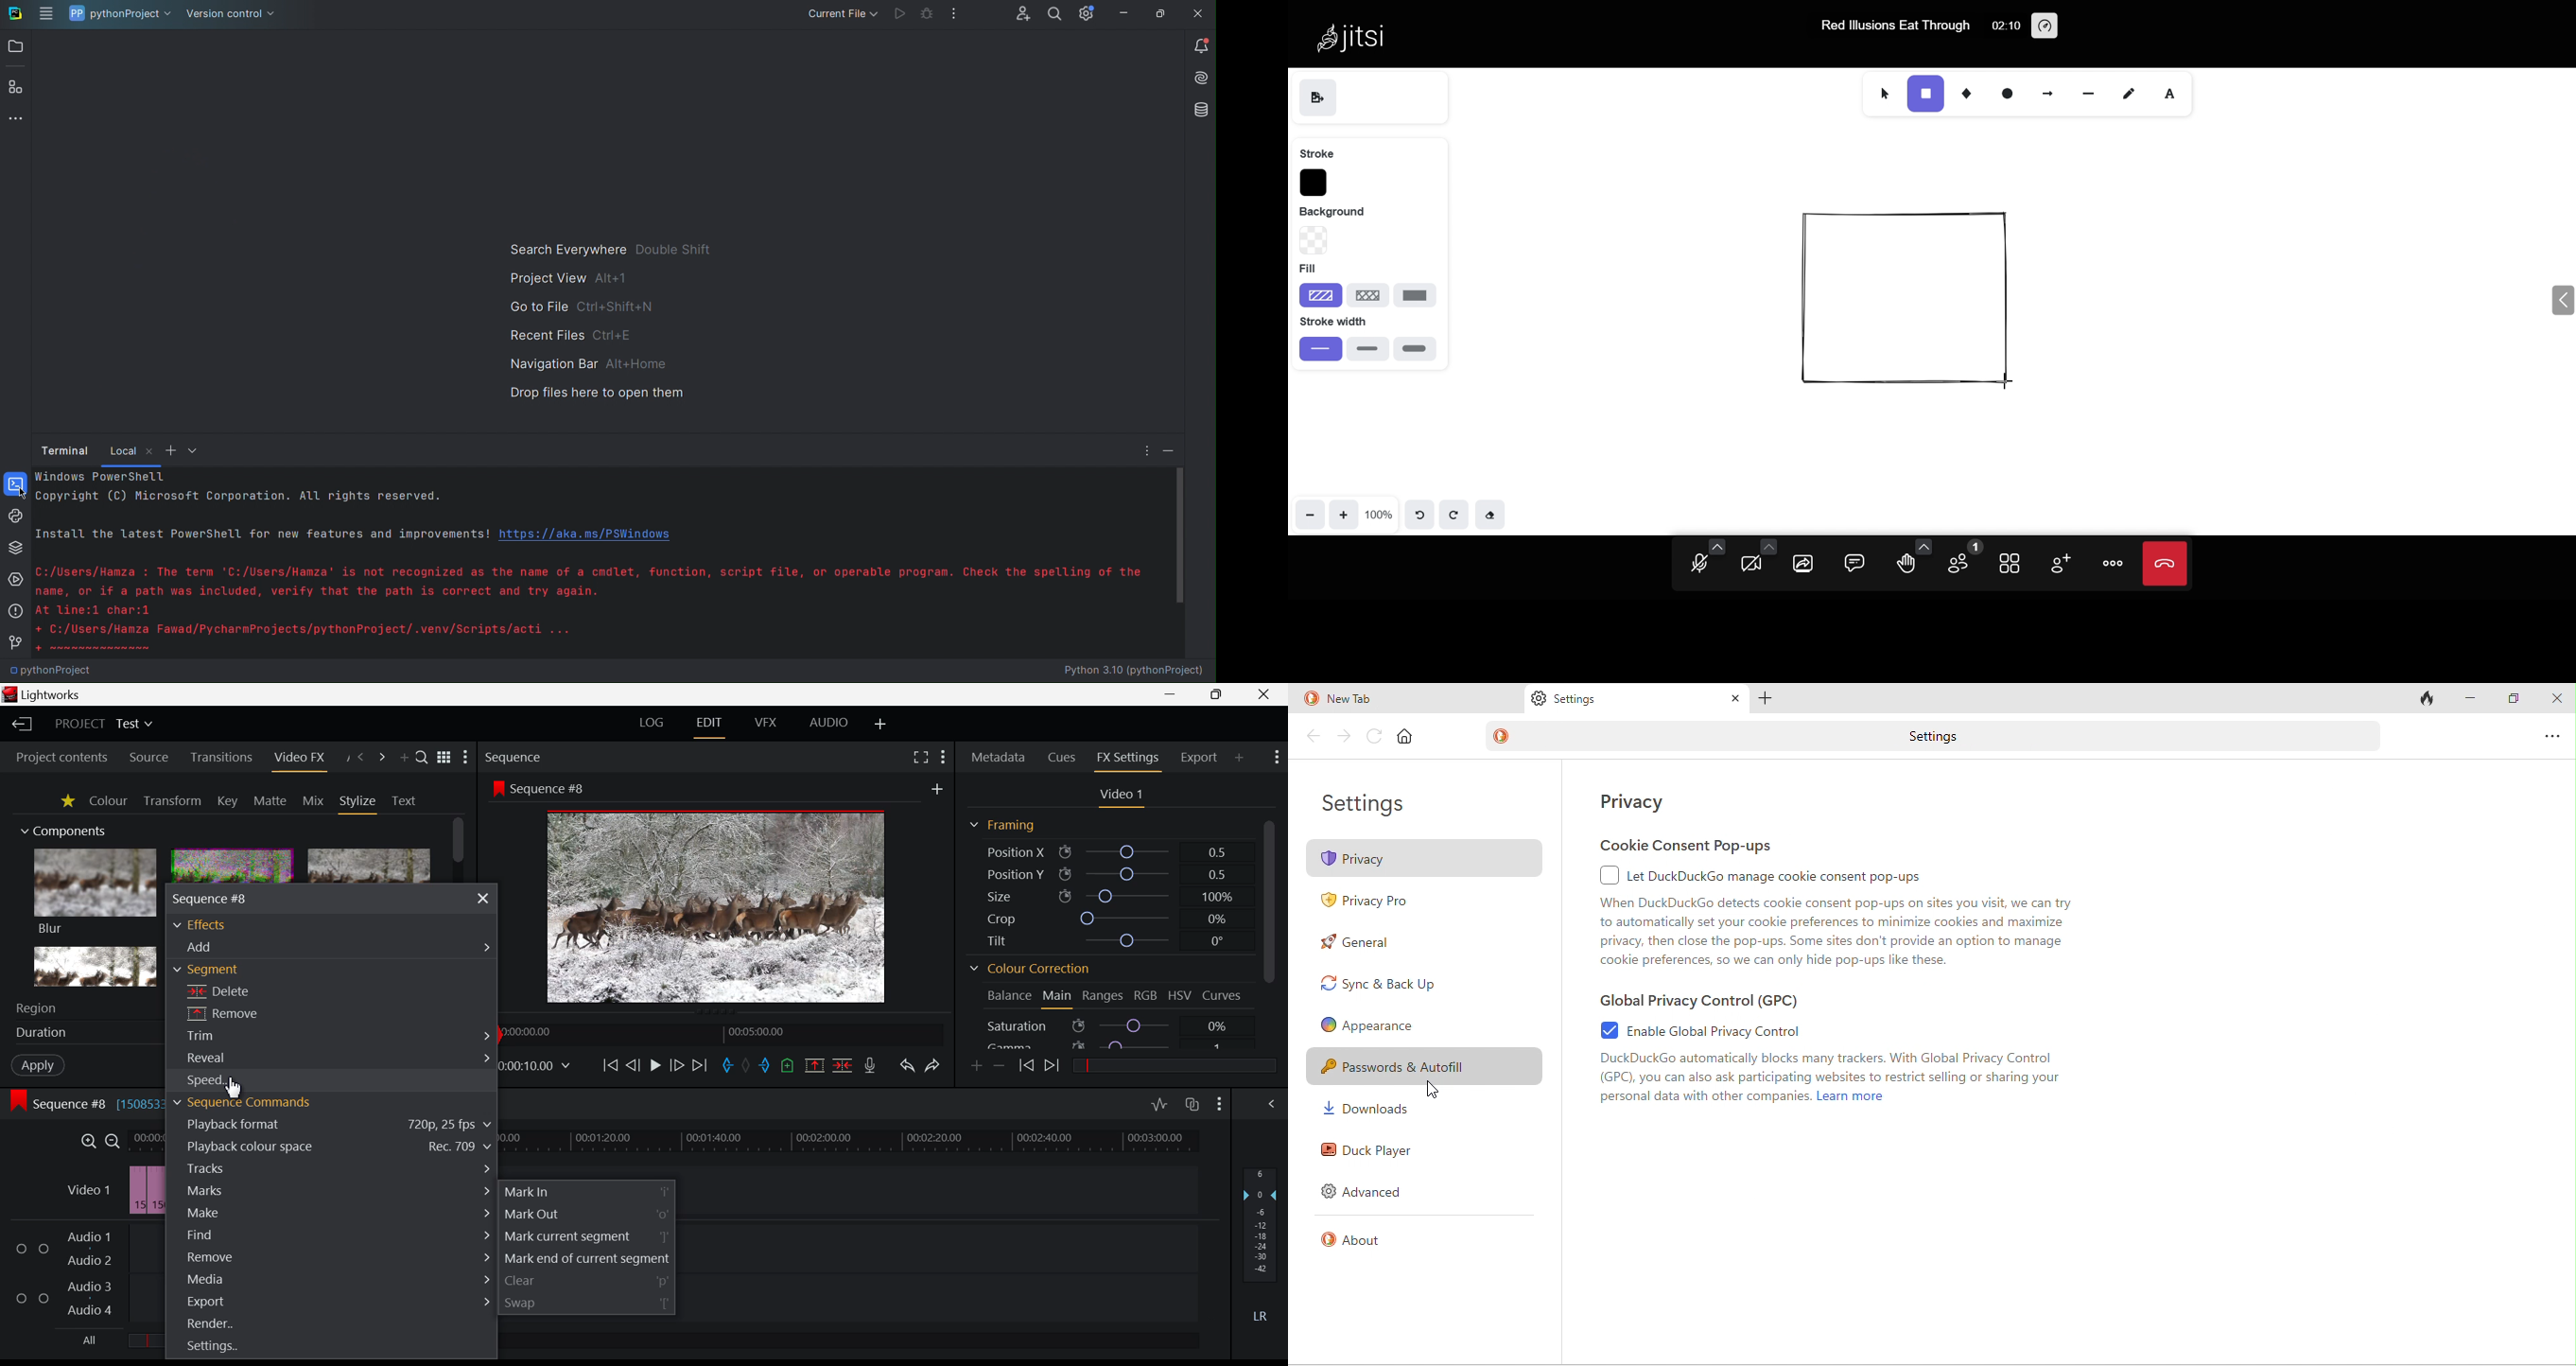  What do you see at coordinates (1717, 546) in the screenshot?
I see `more audio options` at bounding box center [1717, 546].